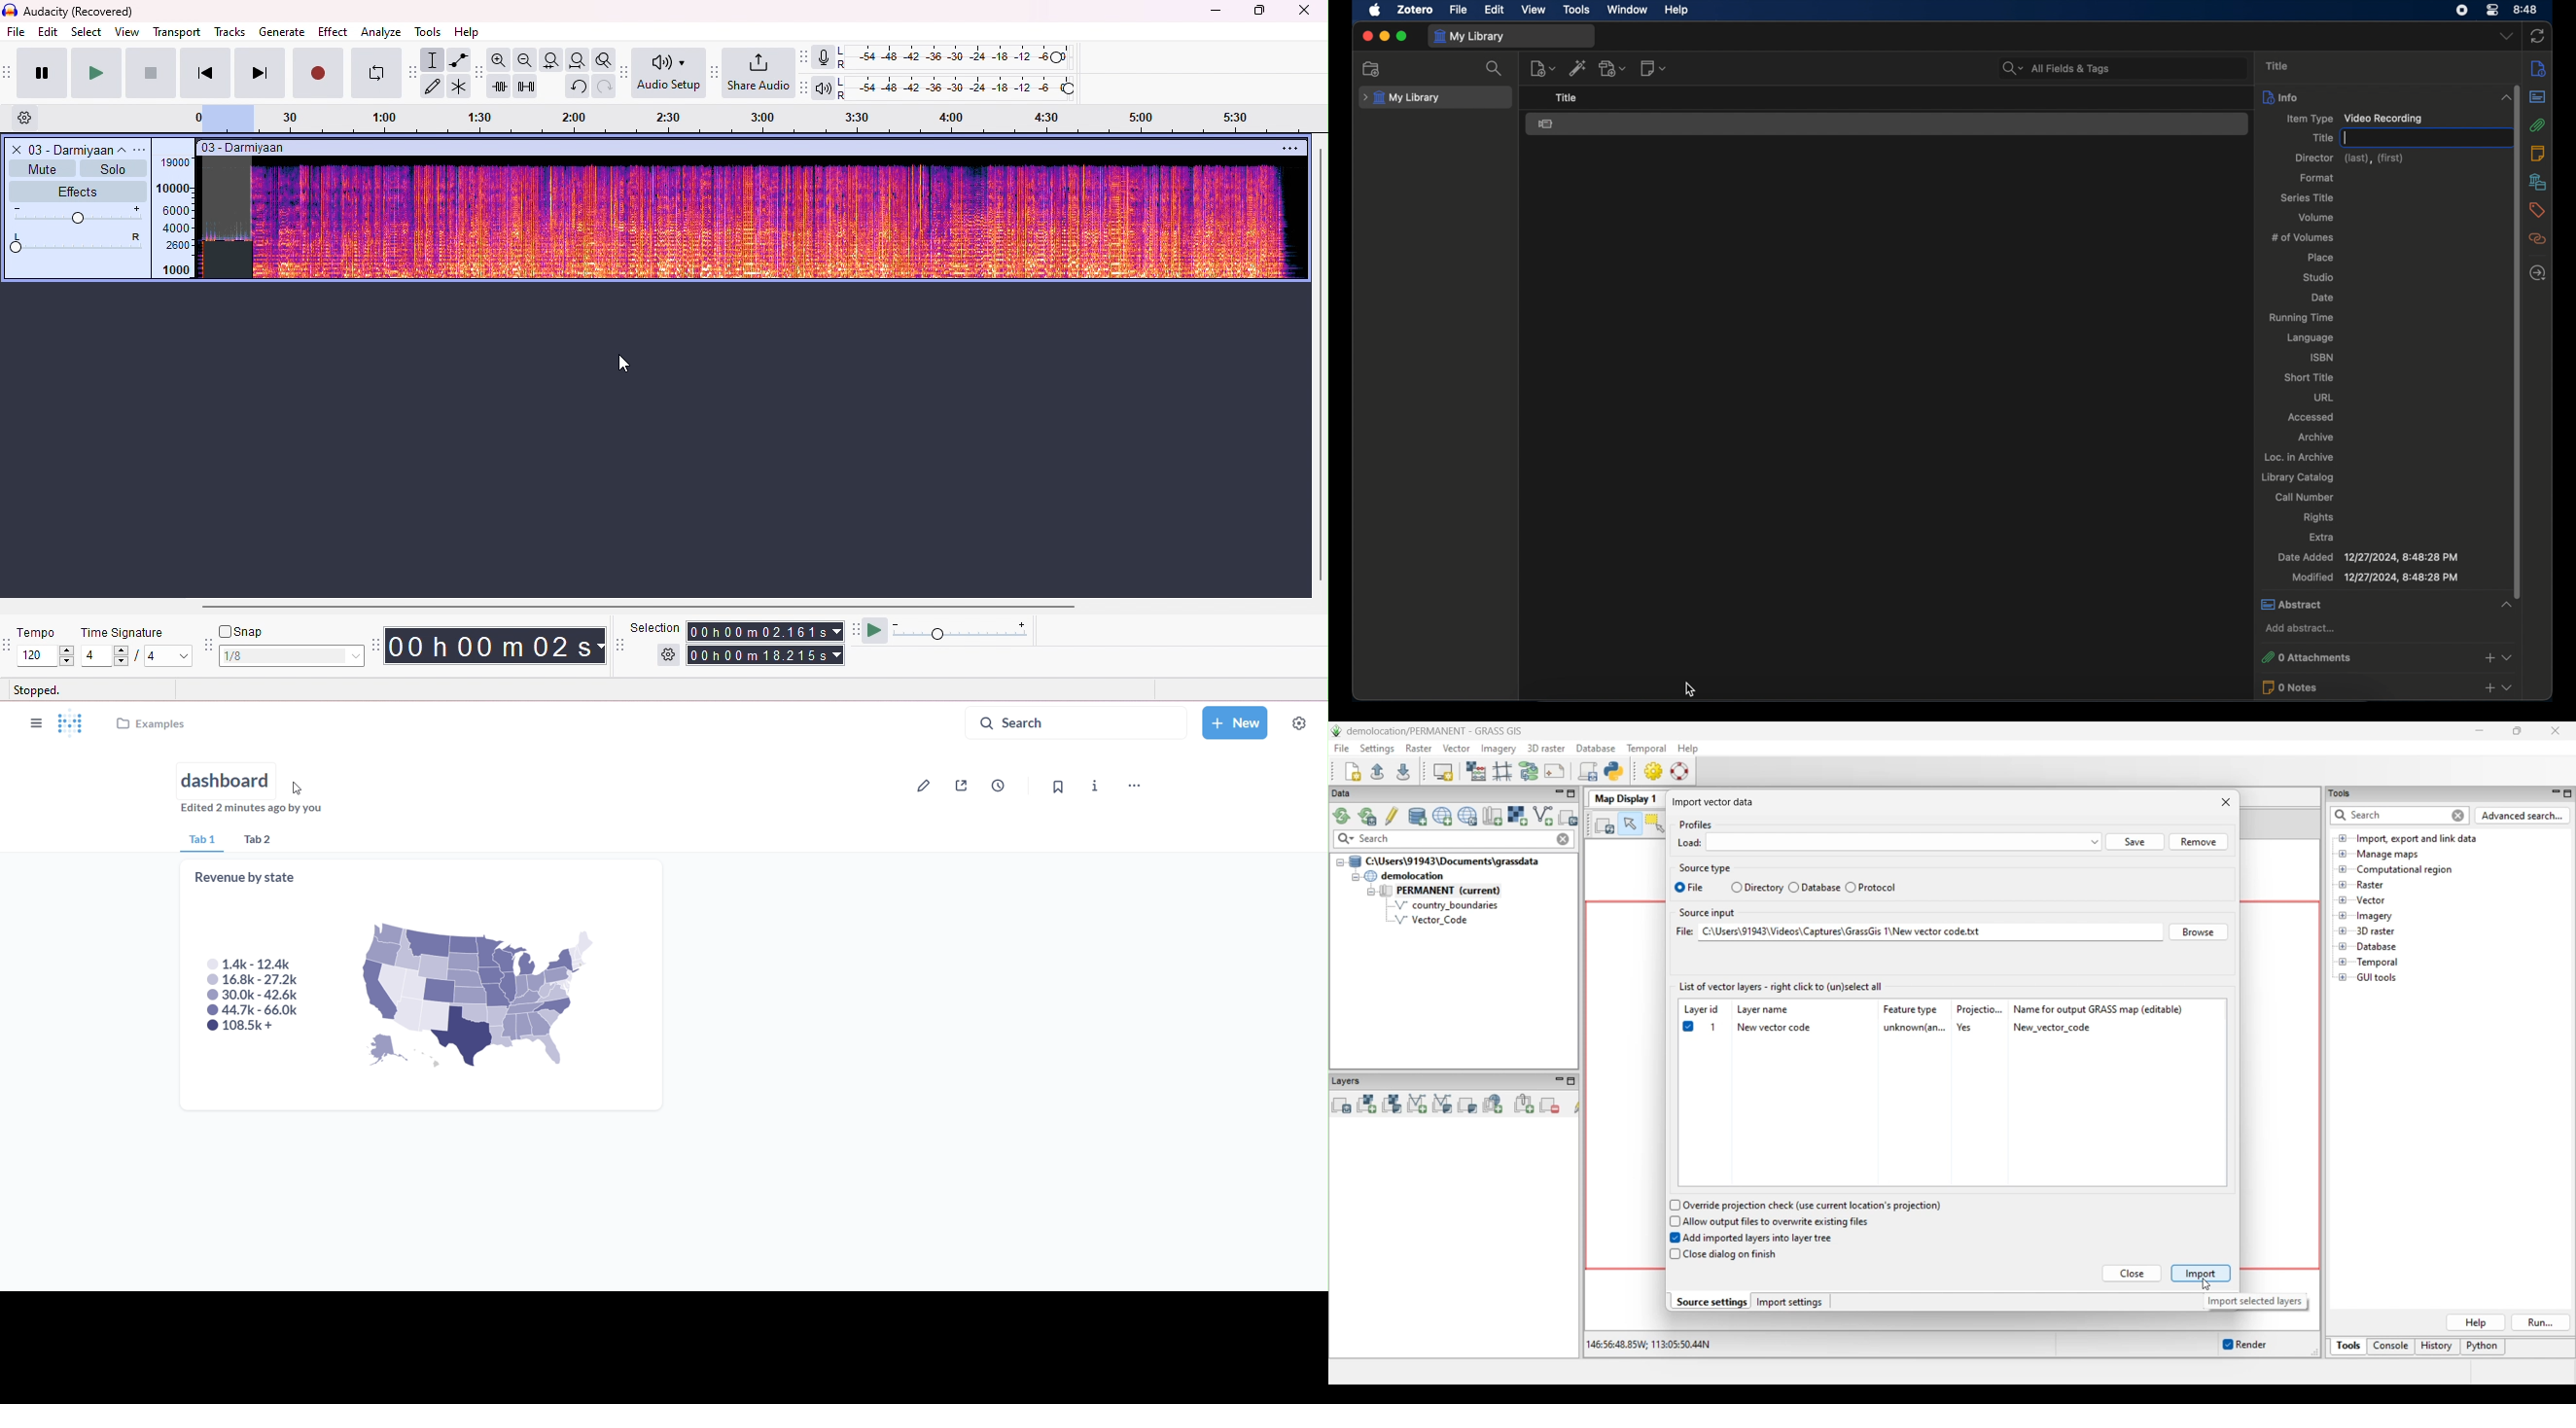  What do you see at coordinates (2322, 138) in the screenshot?
I see `title` at bounding box center [2322, 138].